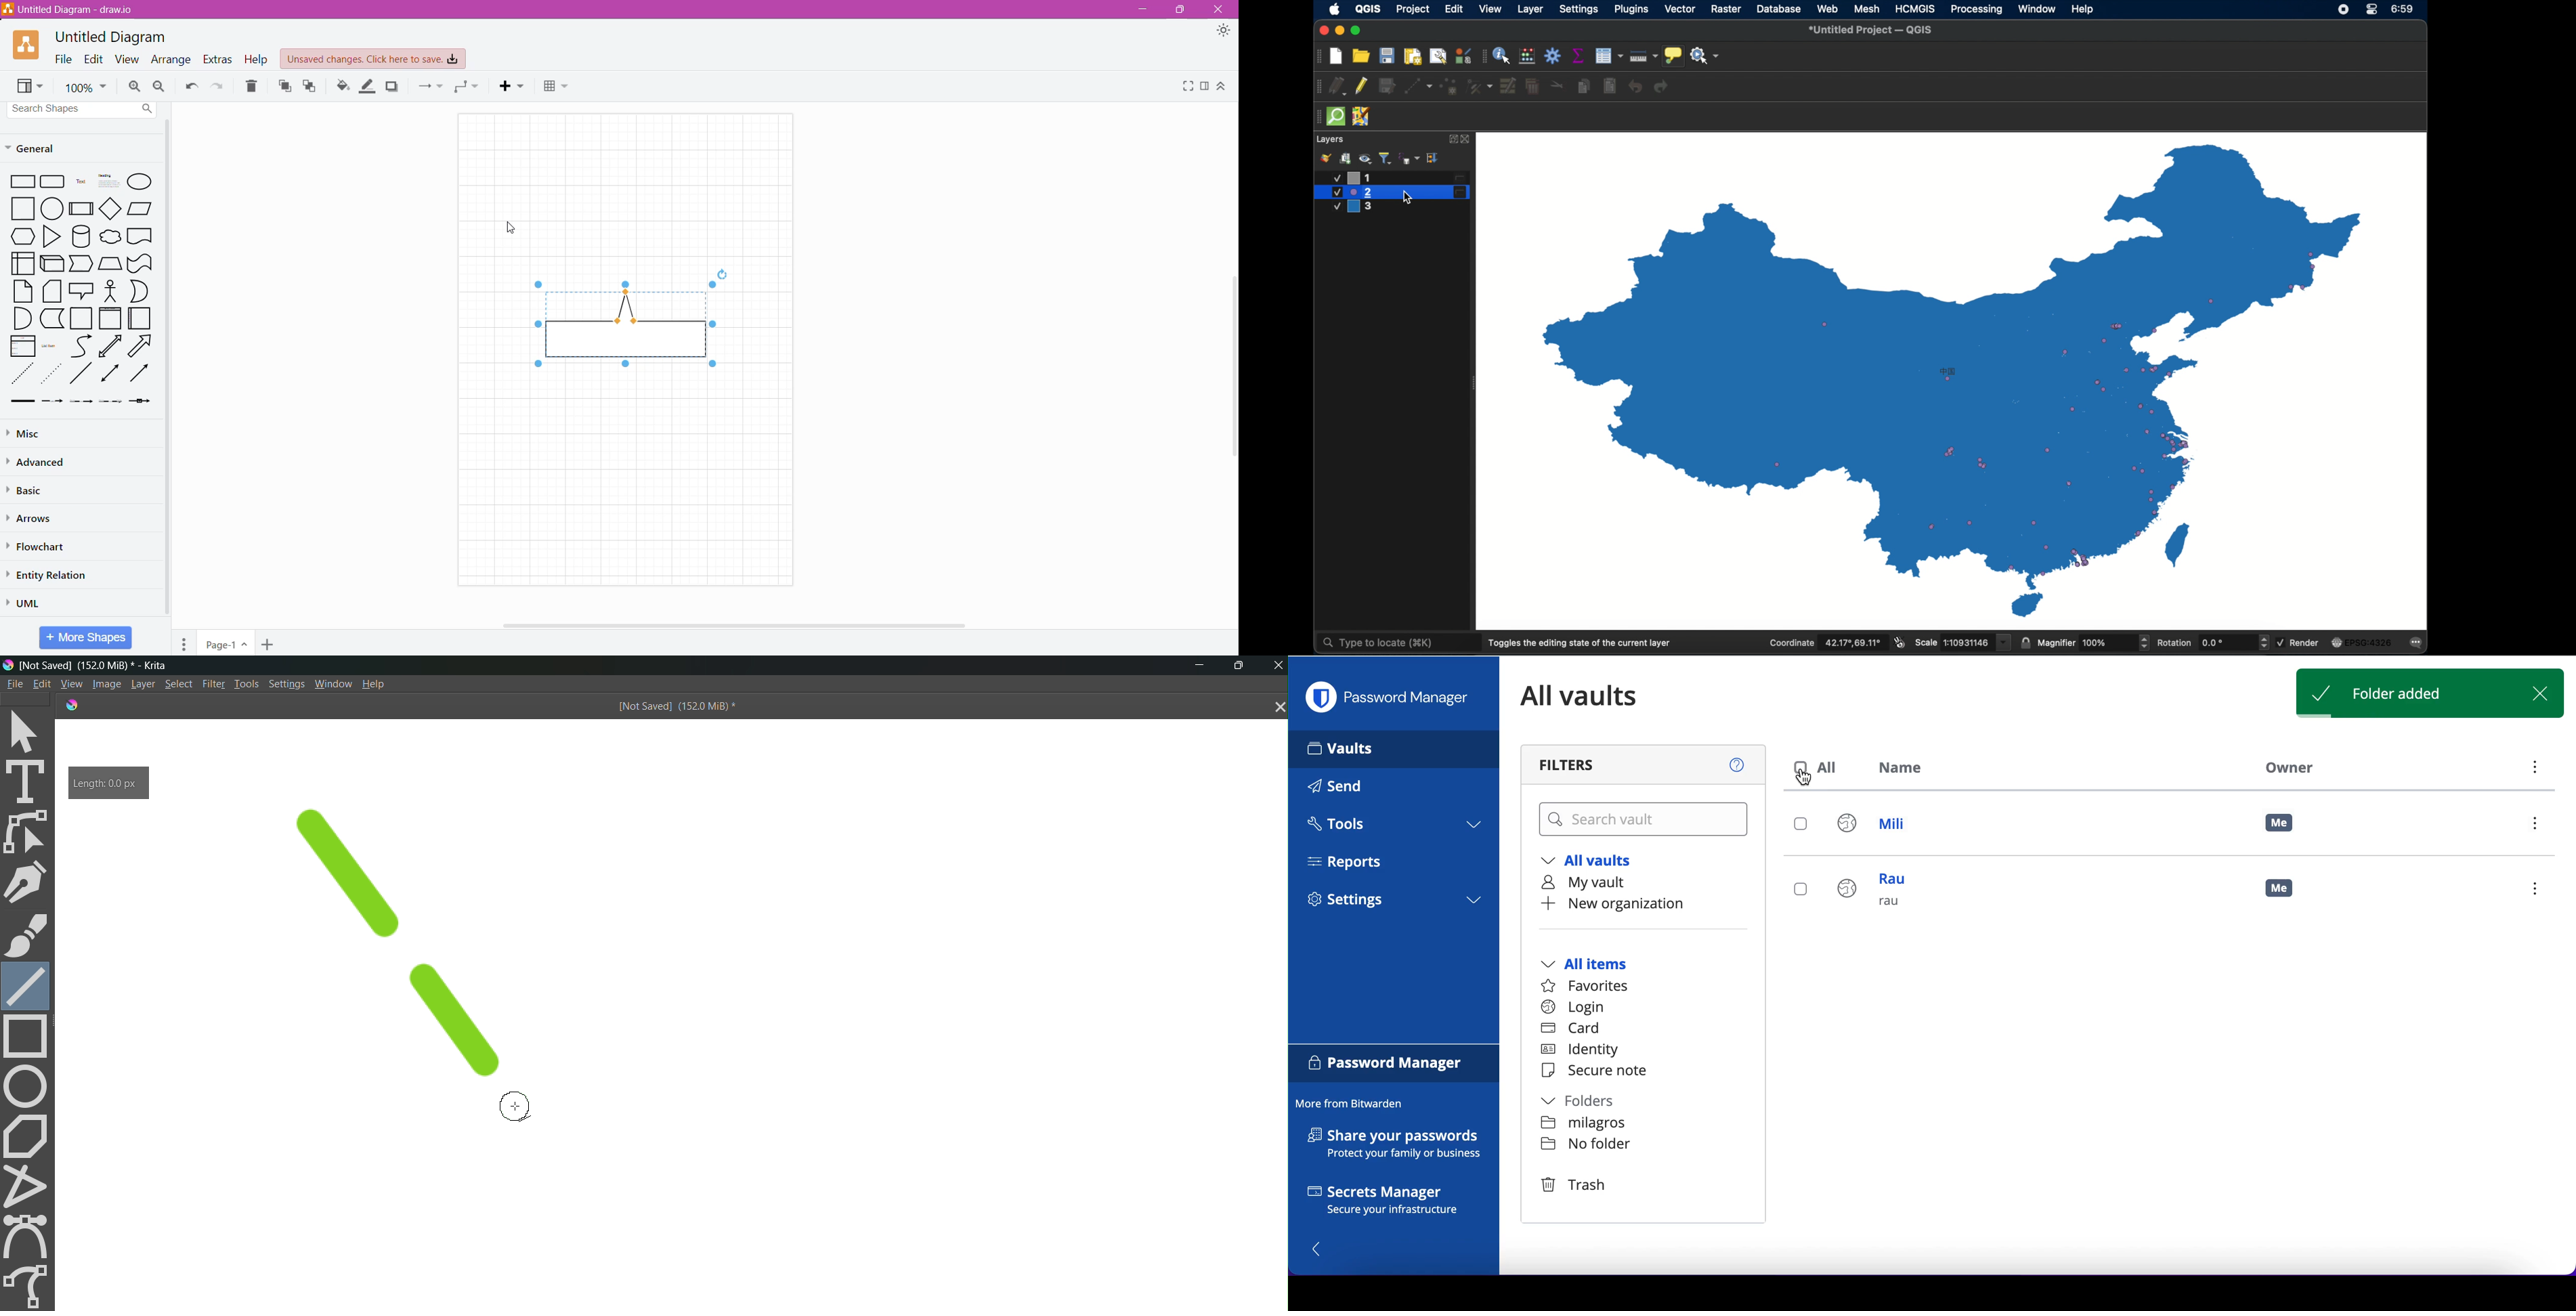  I want to click on processing, so click(1976, 9).